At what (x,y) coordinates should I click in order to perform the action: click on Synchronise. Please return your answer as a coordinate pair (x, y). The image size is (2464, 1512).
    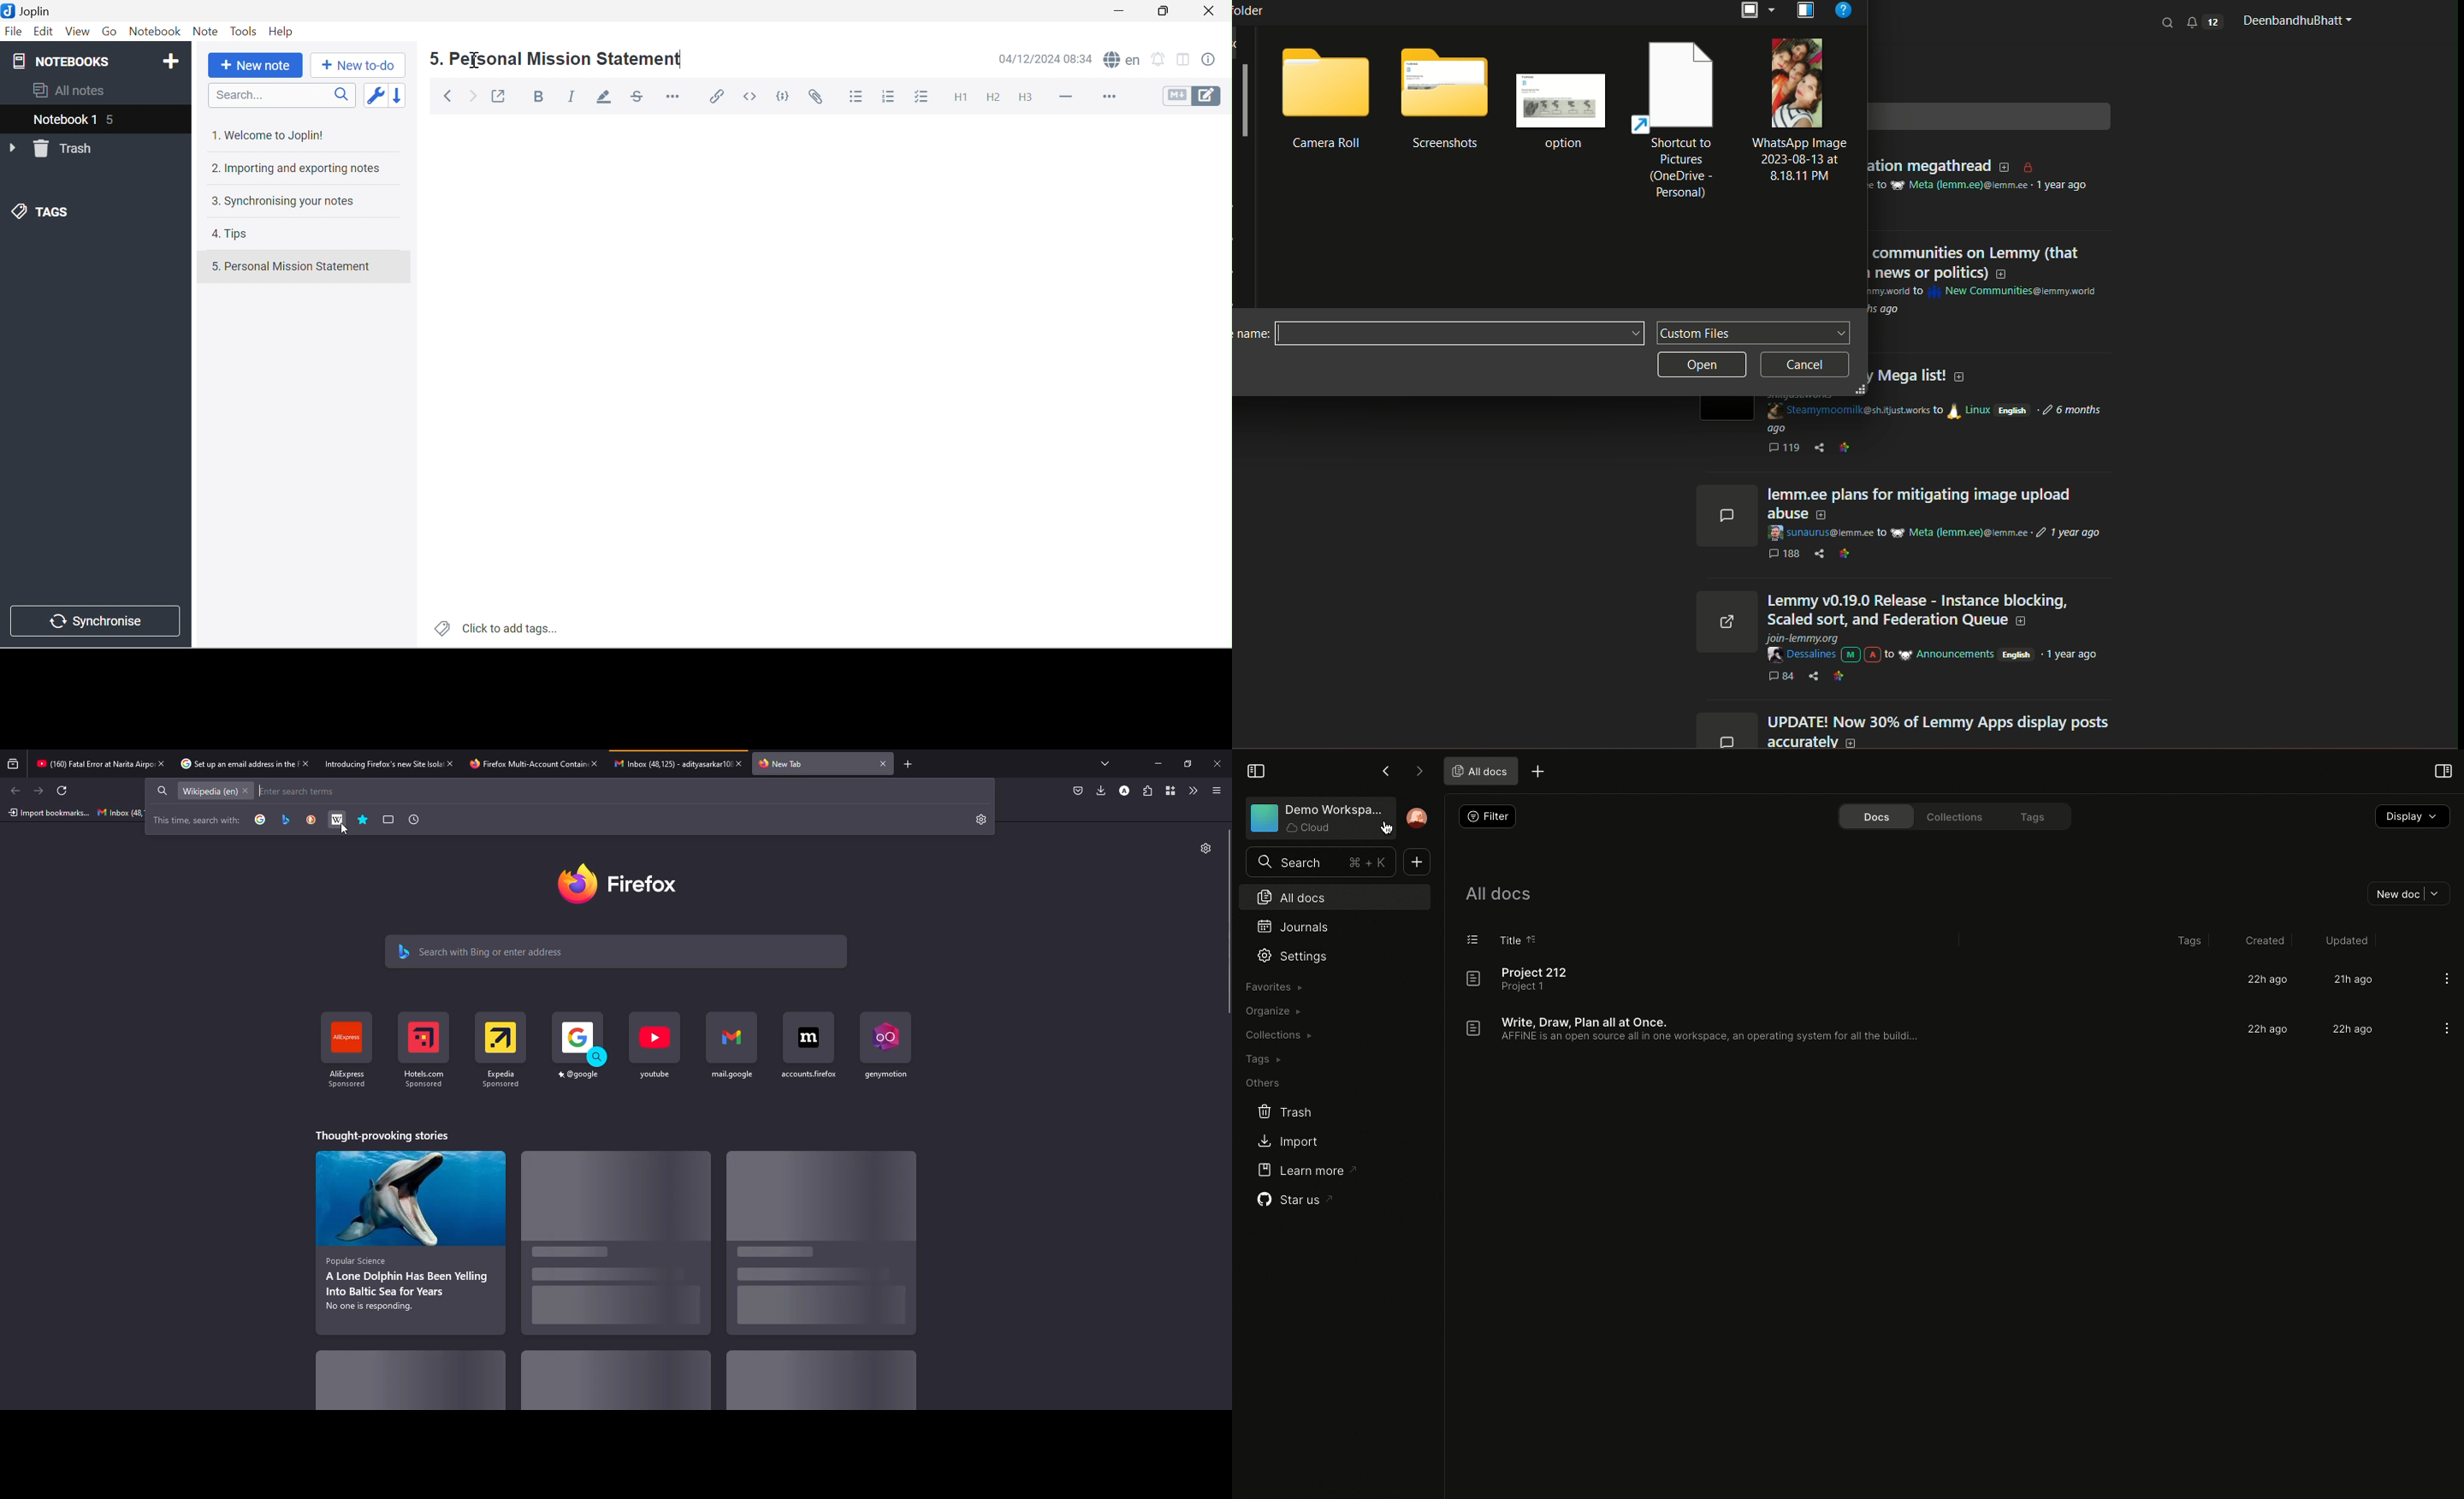
    Looking at the image, I should click on (95, 621).